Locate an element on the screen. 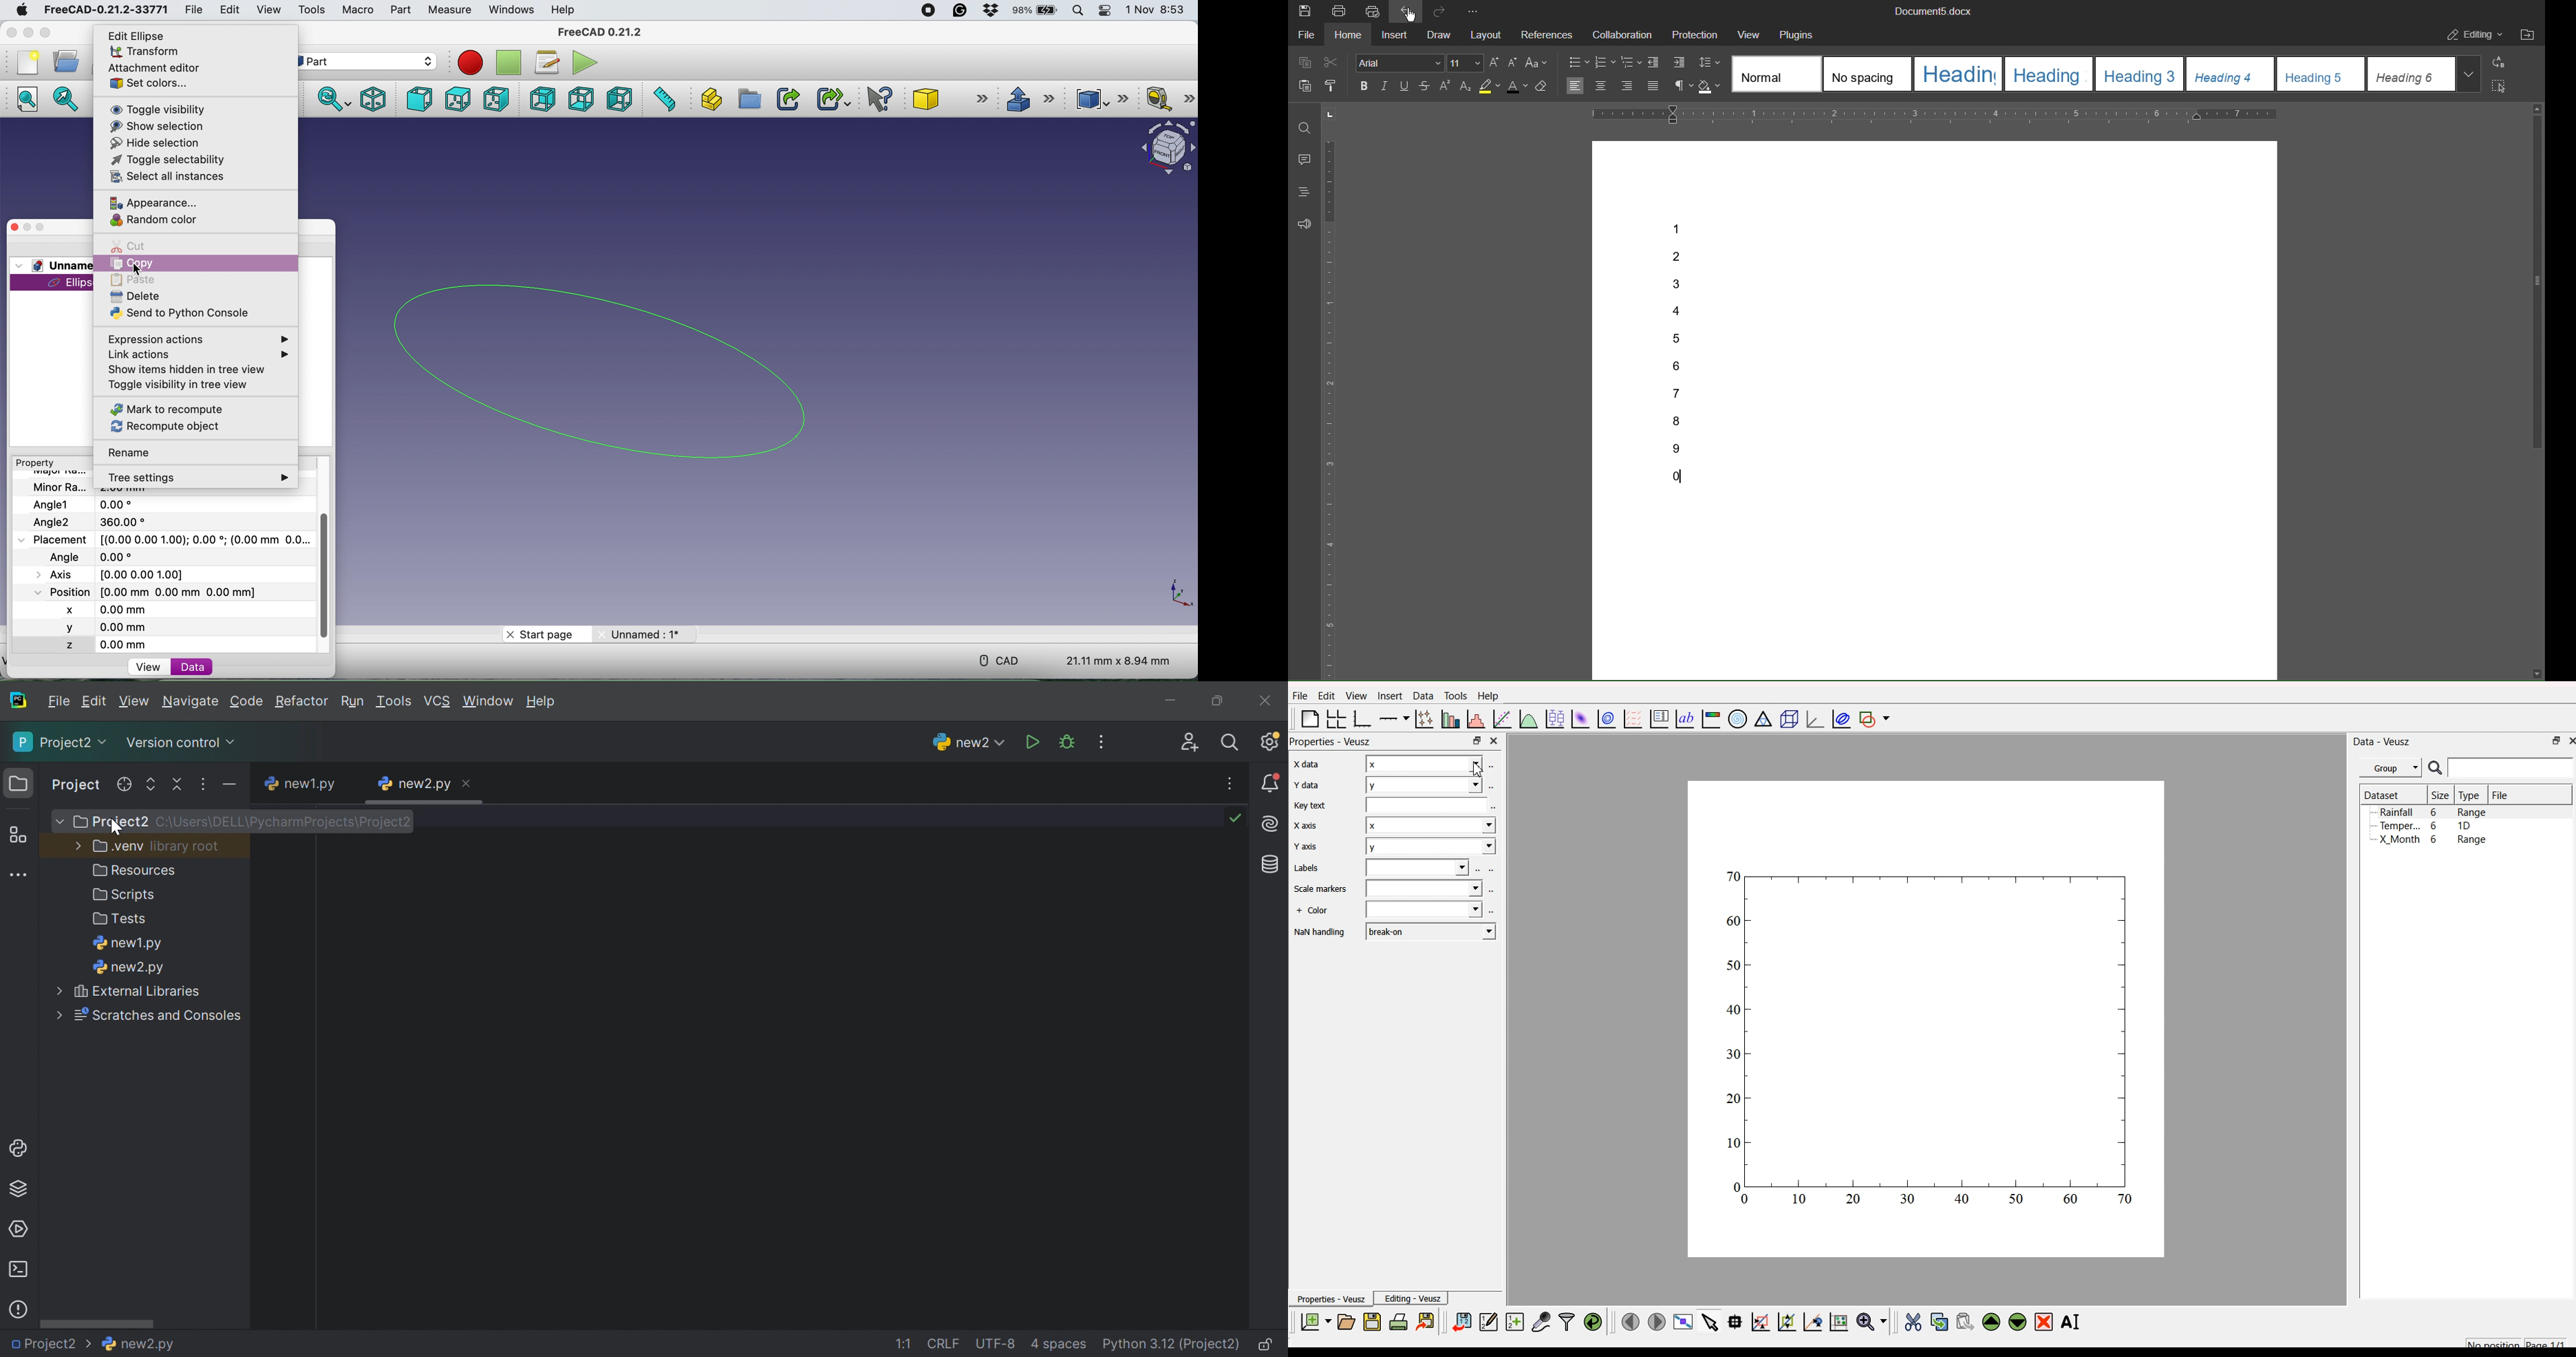 The width and height of the screenshot is (2576, 1372). reload linked dataset is located at coordinates (1592, 1320).